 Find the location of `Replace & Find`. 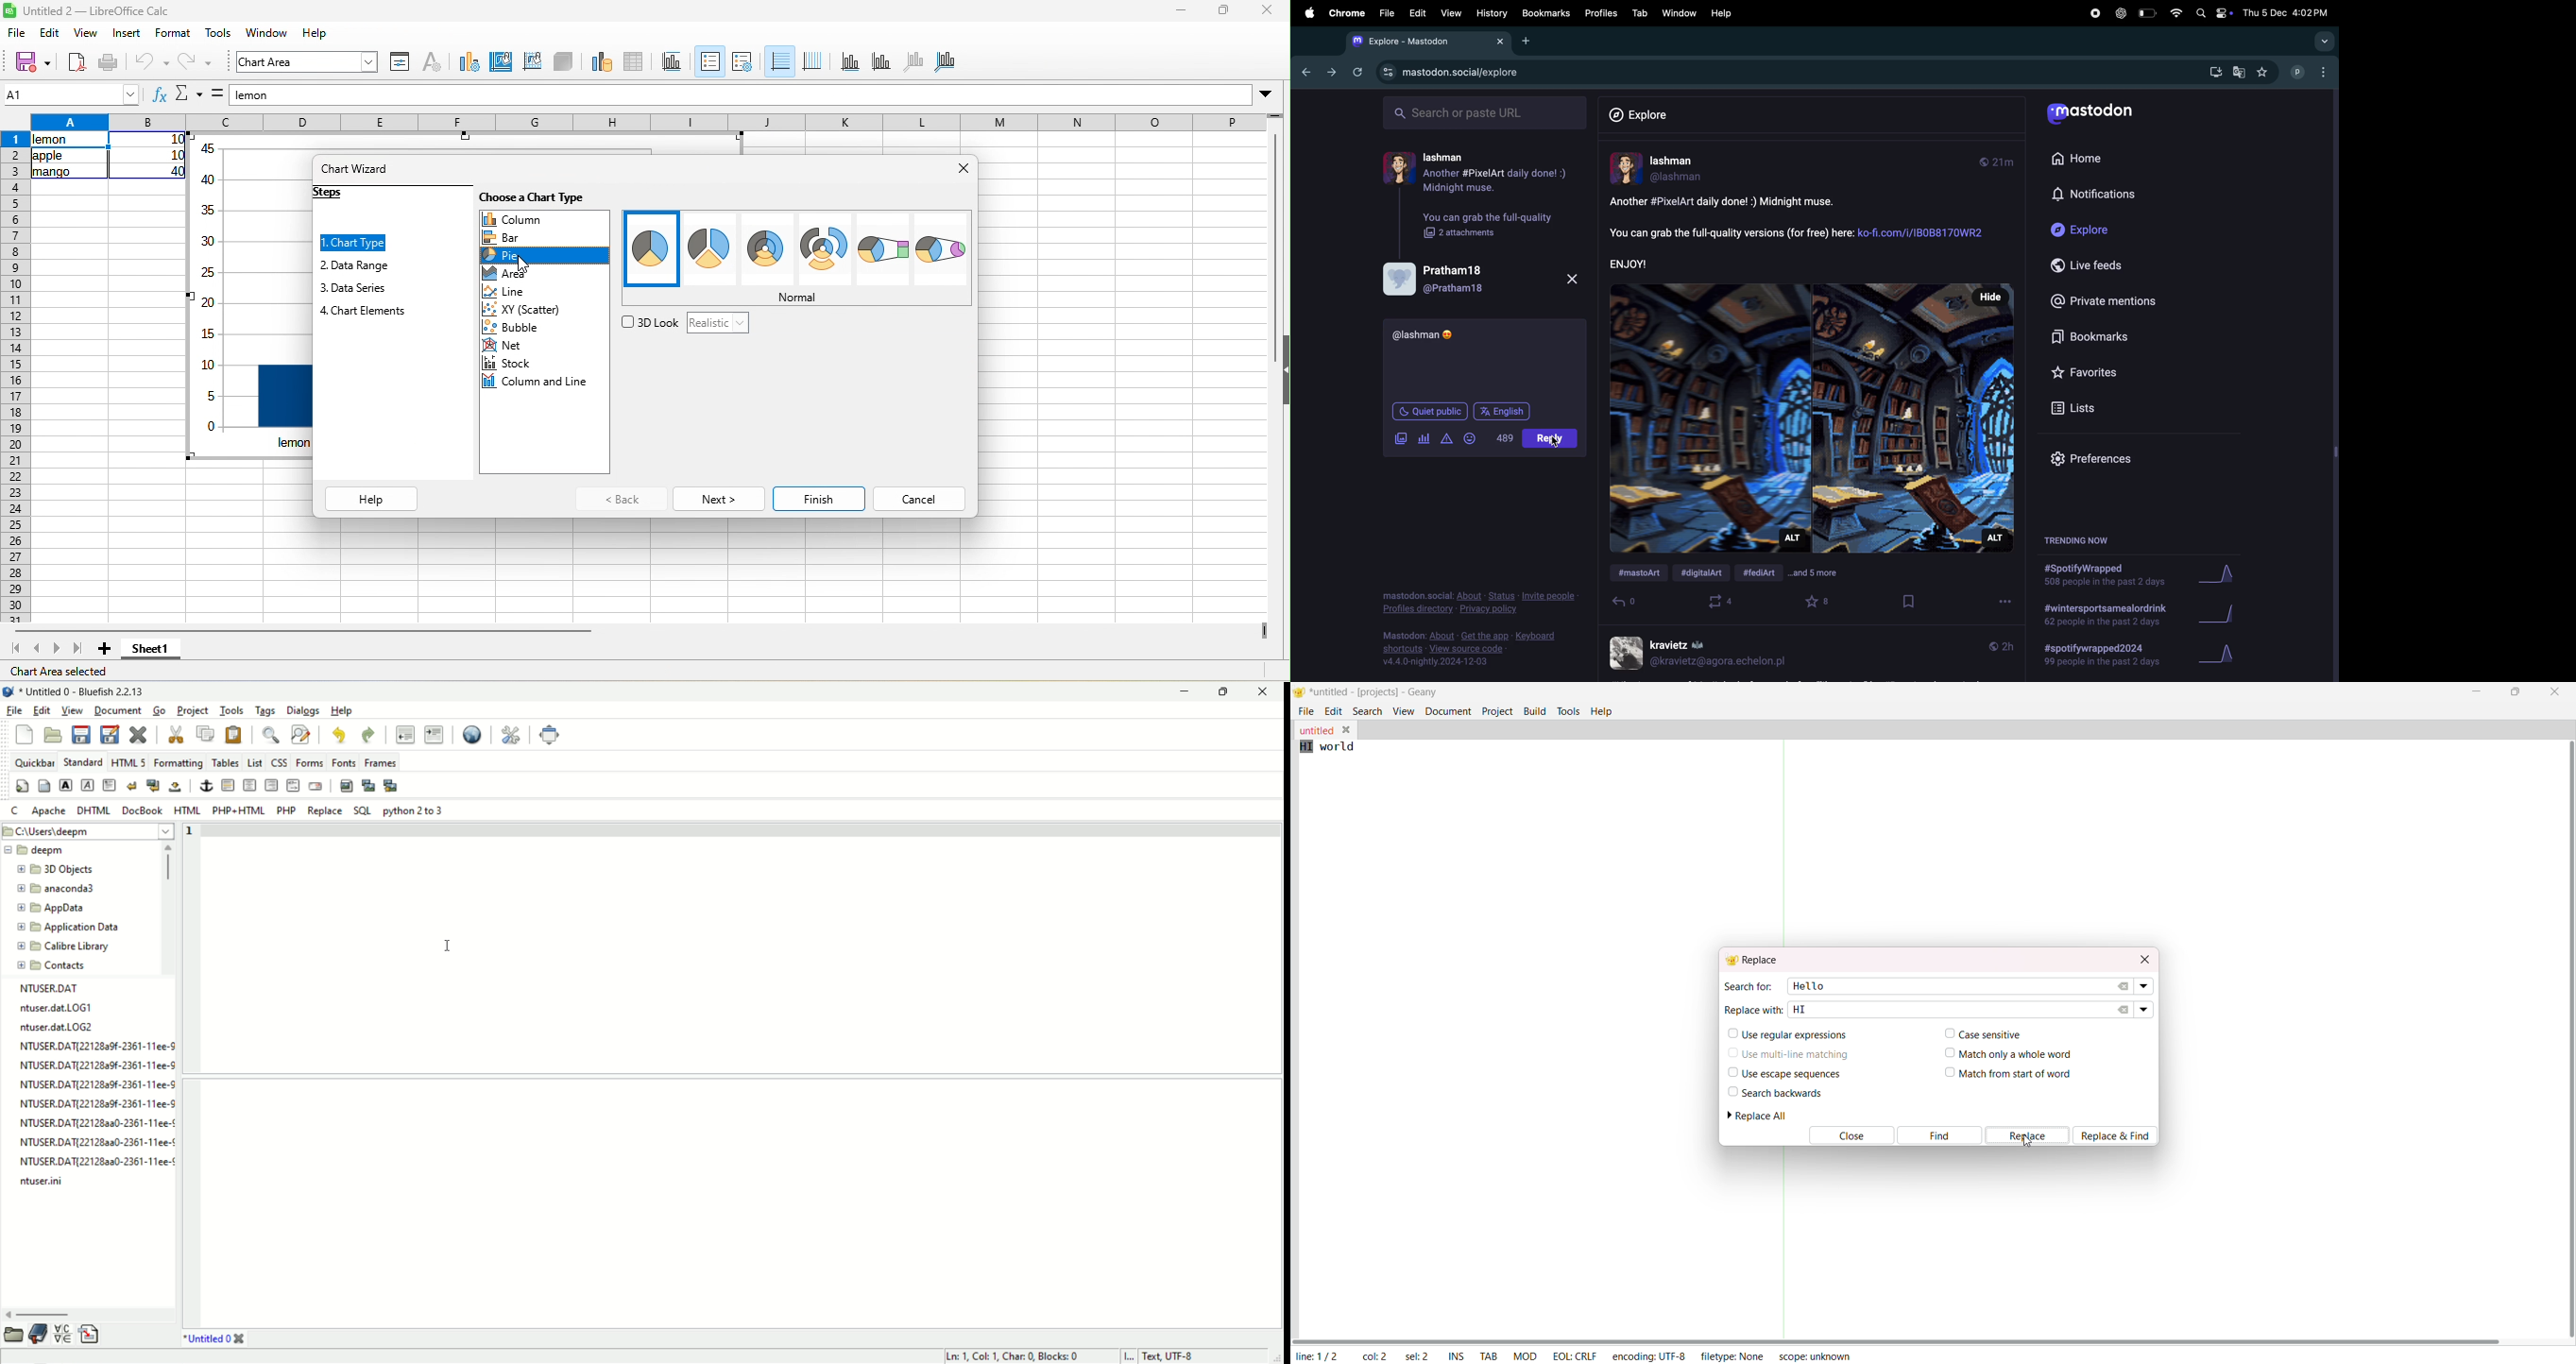

Replace & Find is located at coordinates (2120, 1135).